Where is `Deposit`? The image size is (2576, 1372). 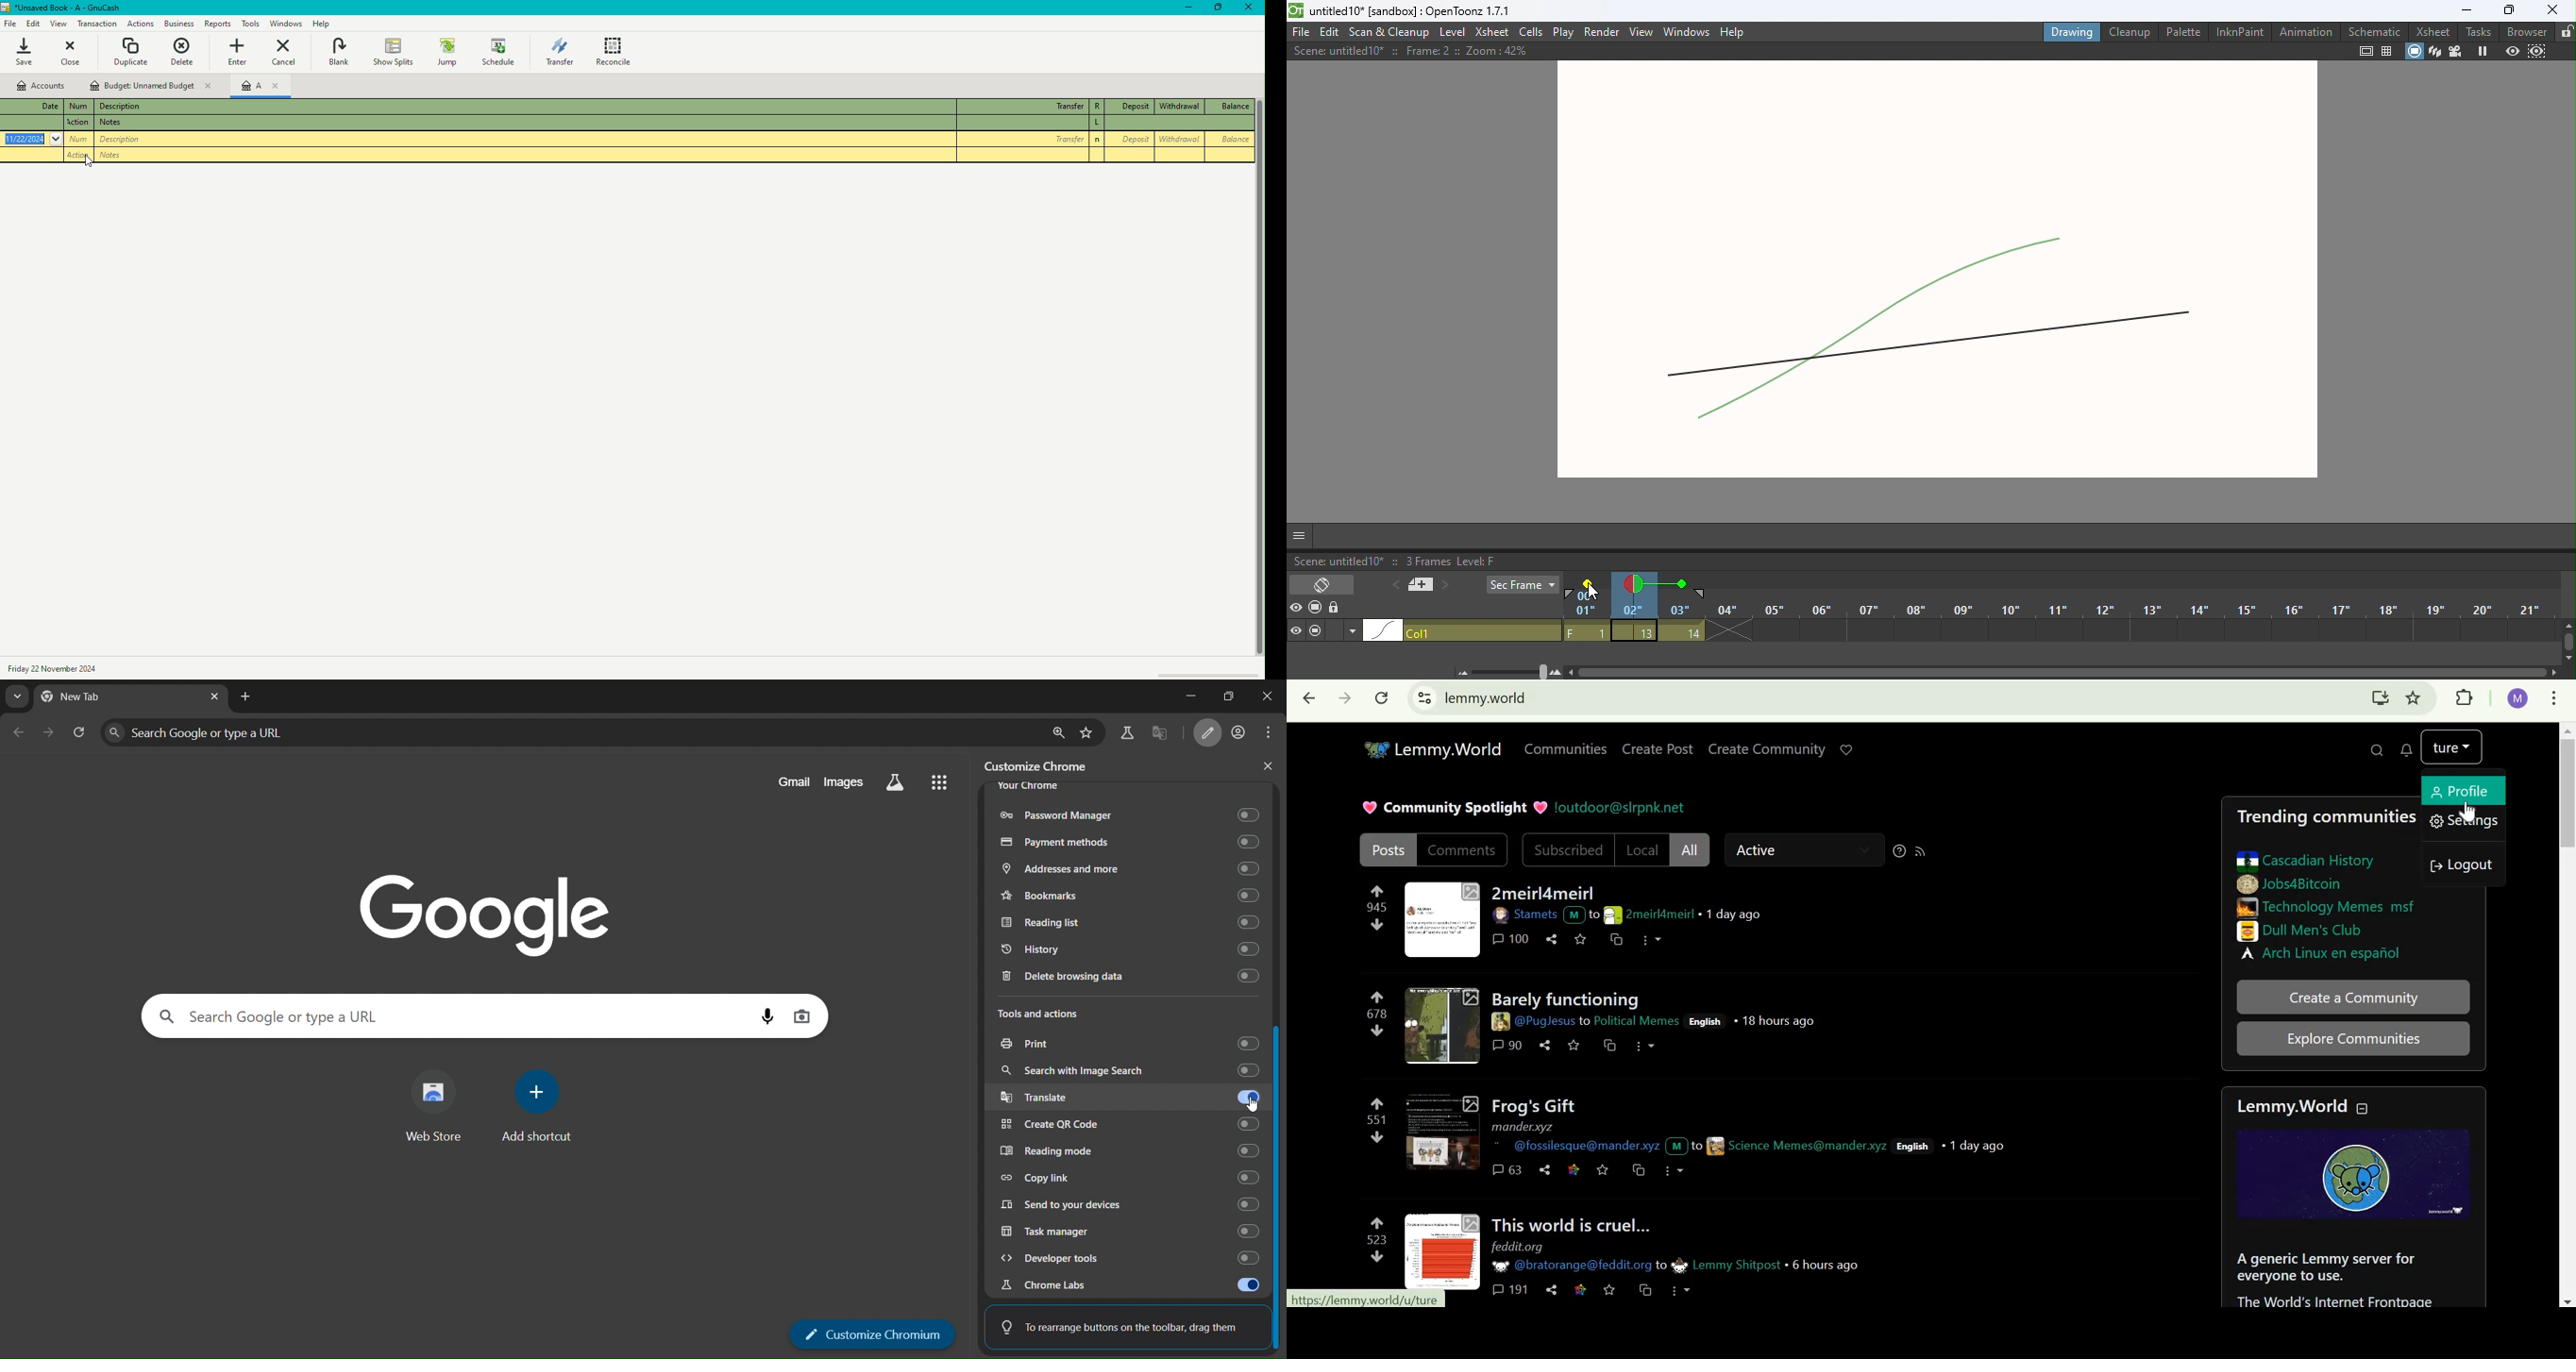 Deposit is located at coordinates (1130, 107).